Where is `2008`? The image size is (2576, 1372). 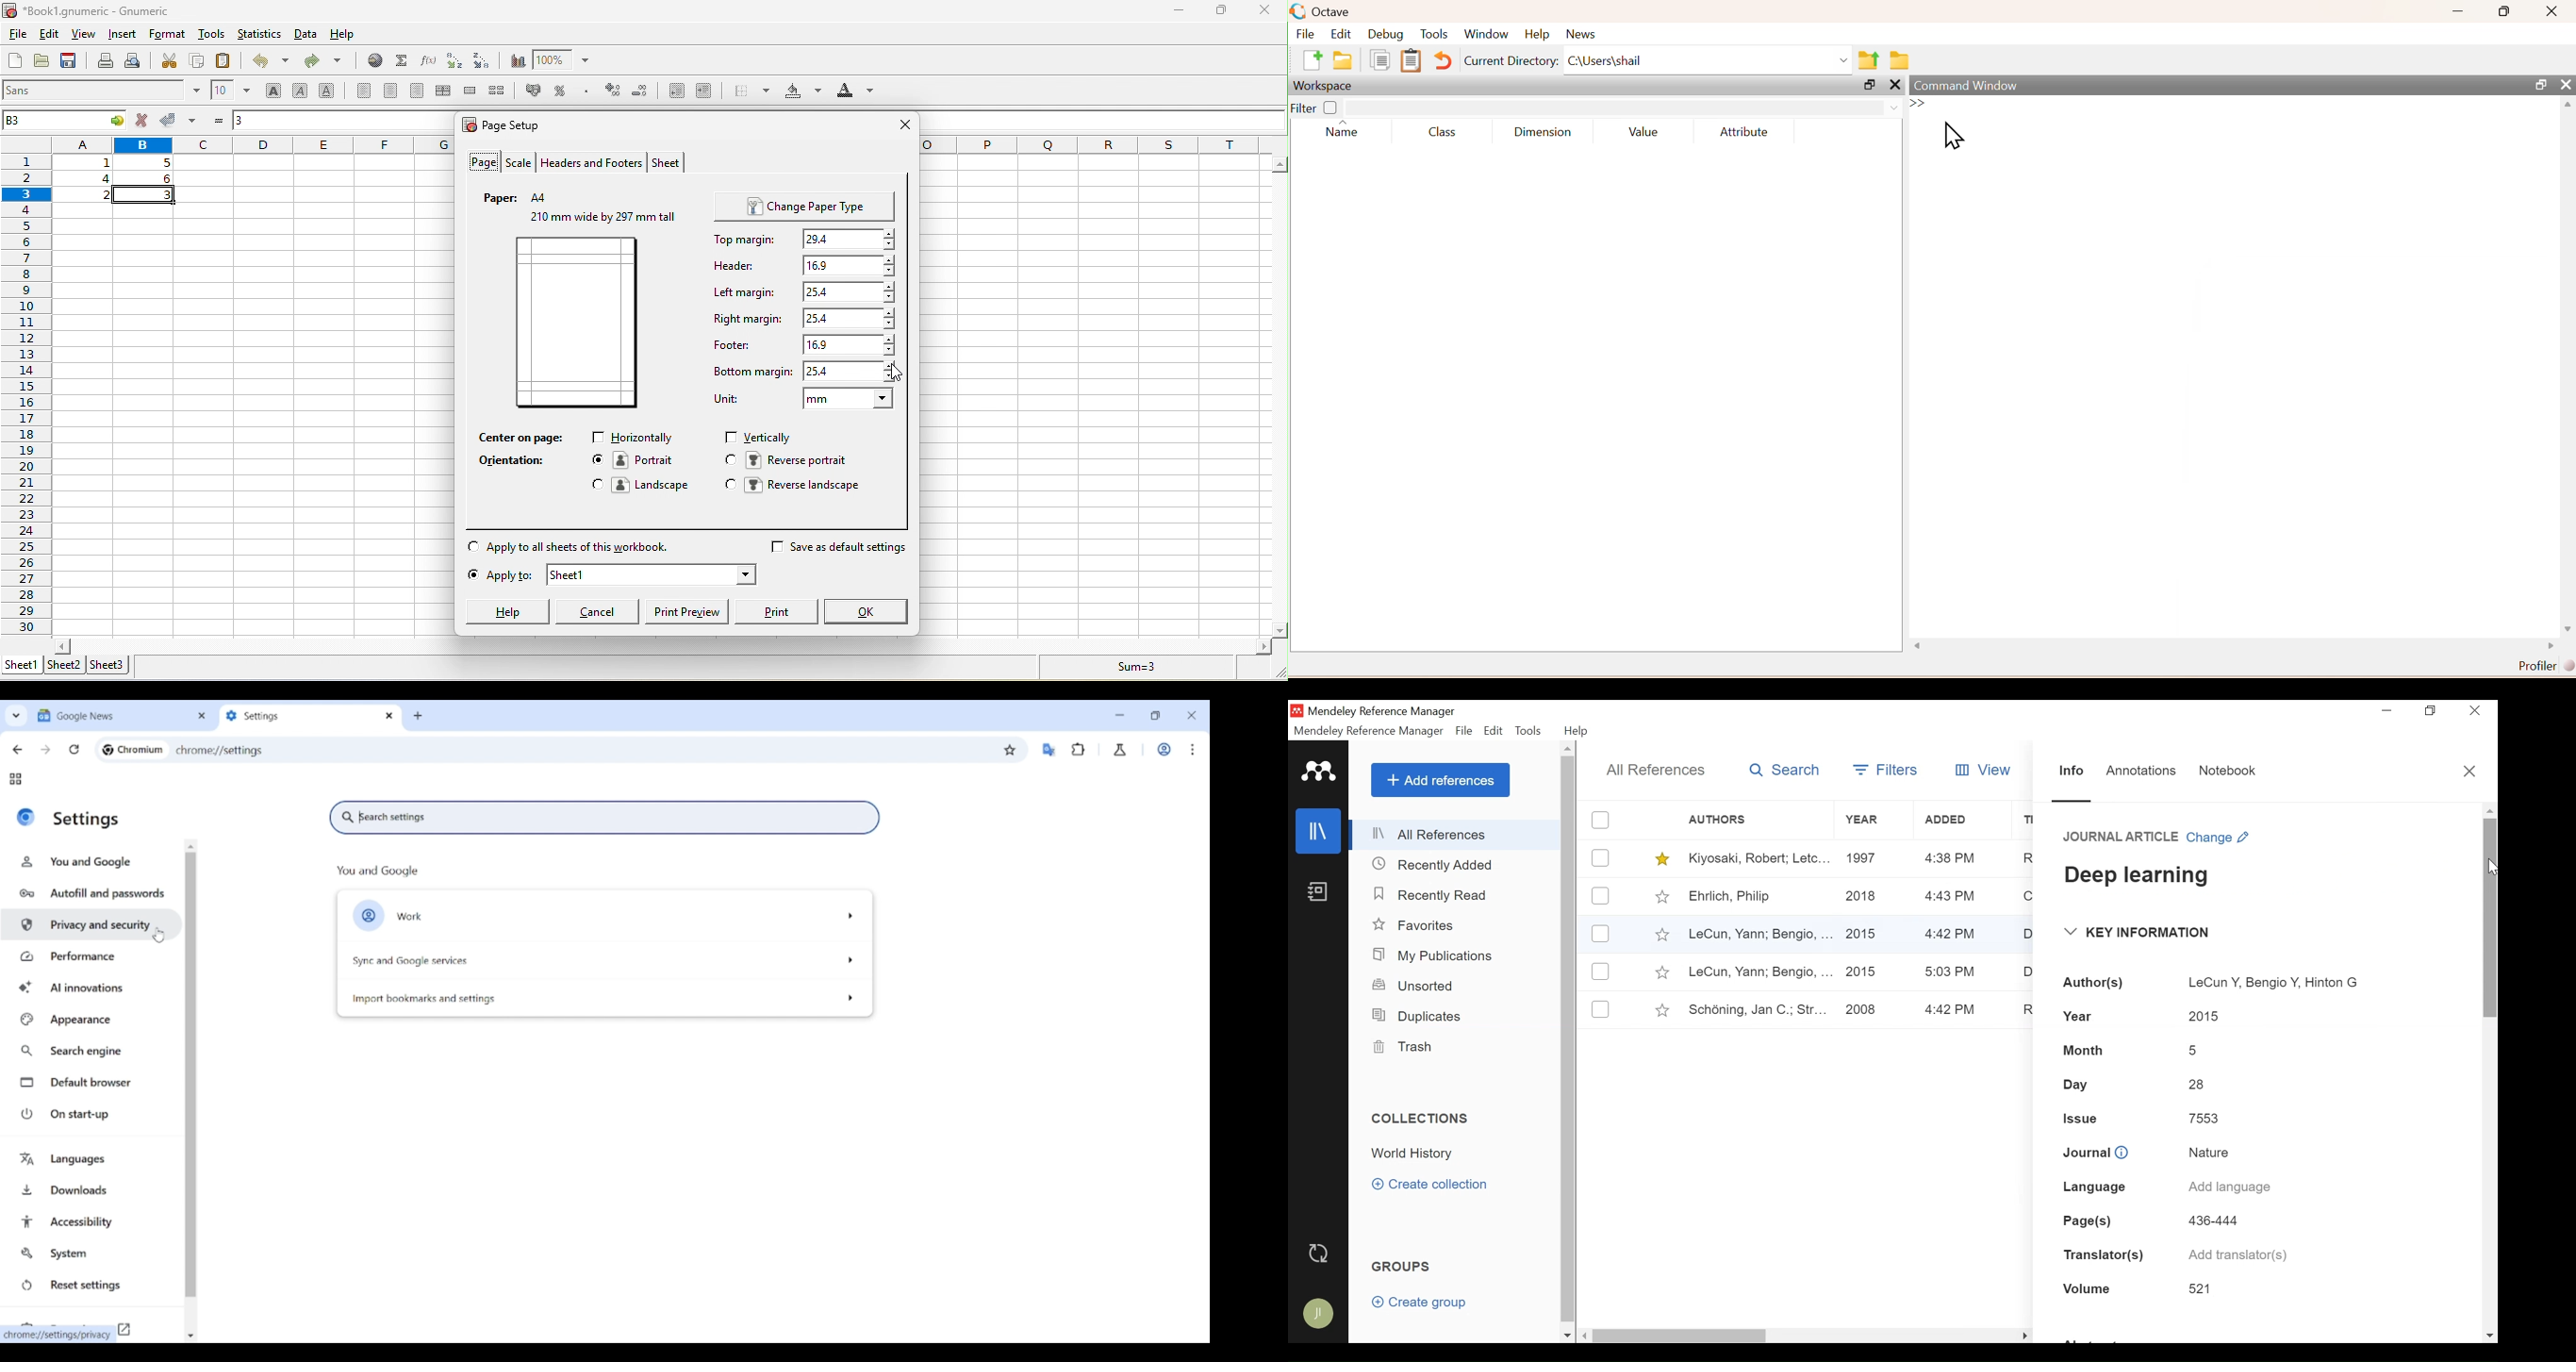
2008 is located at coordinates (1861, 1011).